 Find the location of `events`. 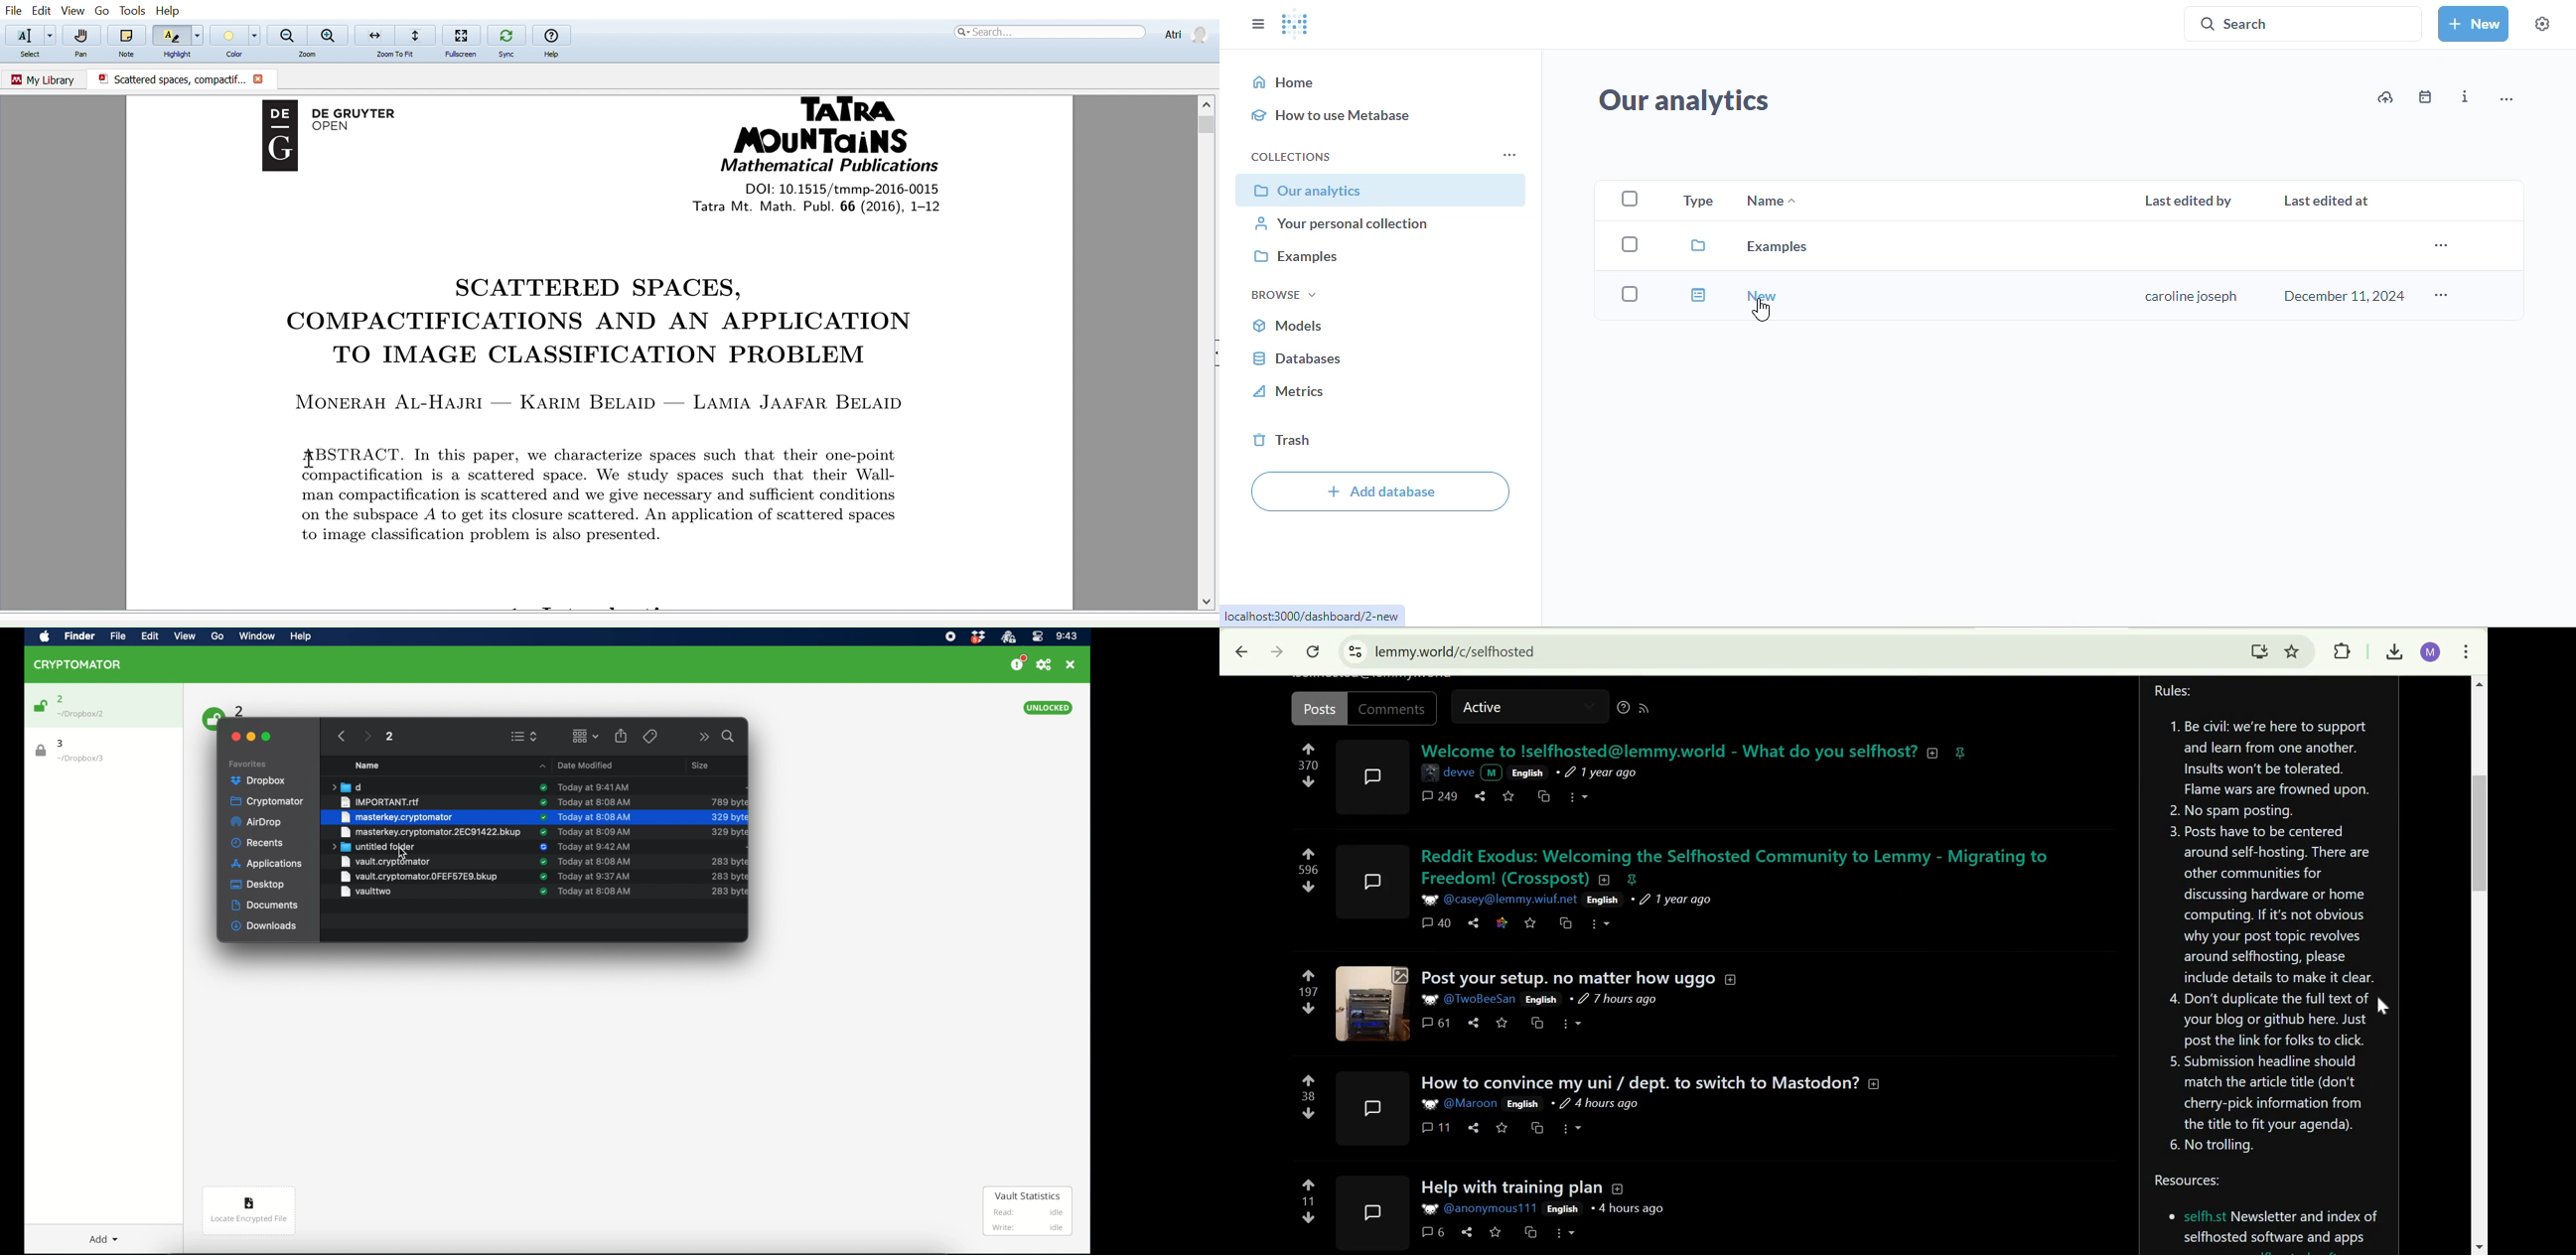

events is located at coordinates (2424, 96).